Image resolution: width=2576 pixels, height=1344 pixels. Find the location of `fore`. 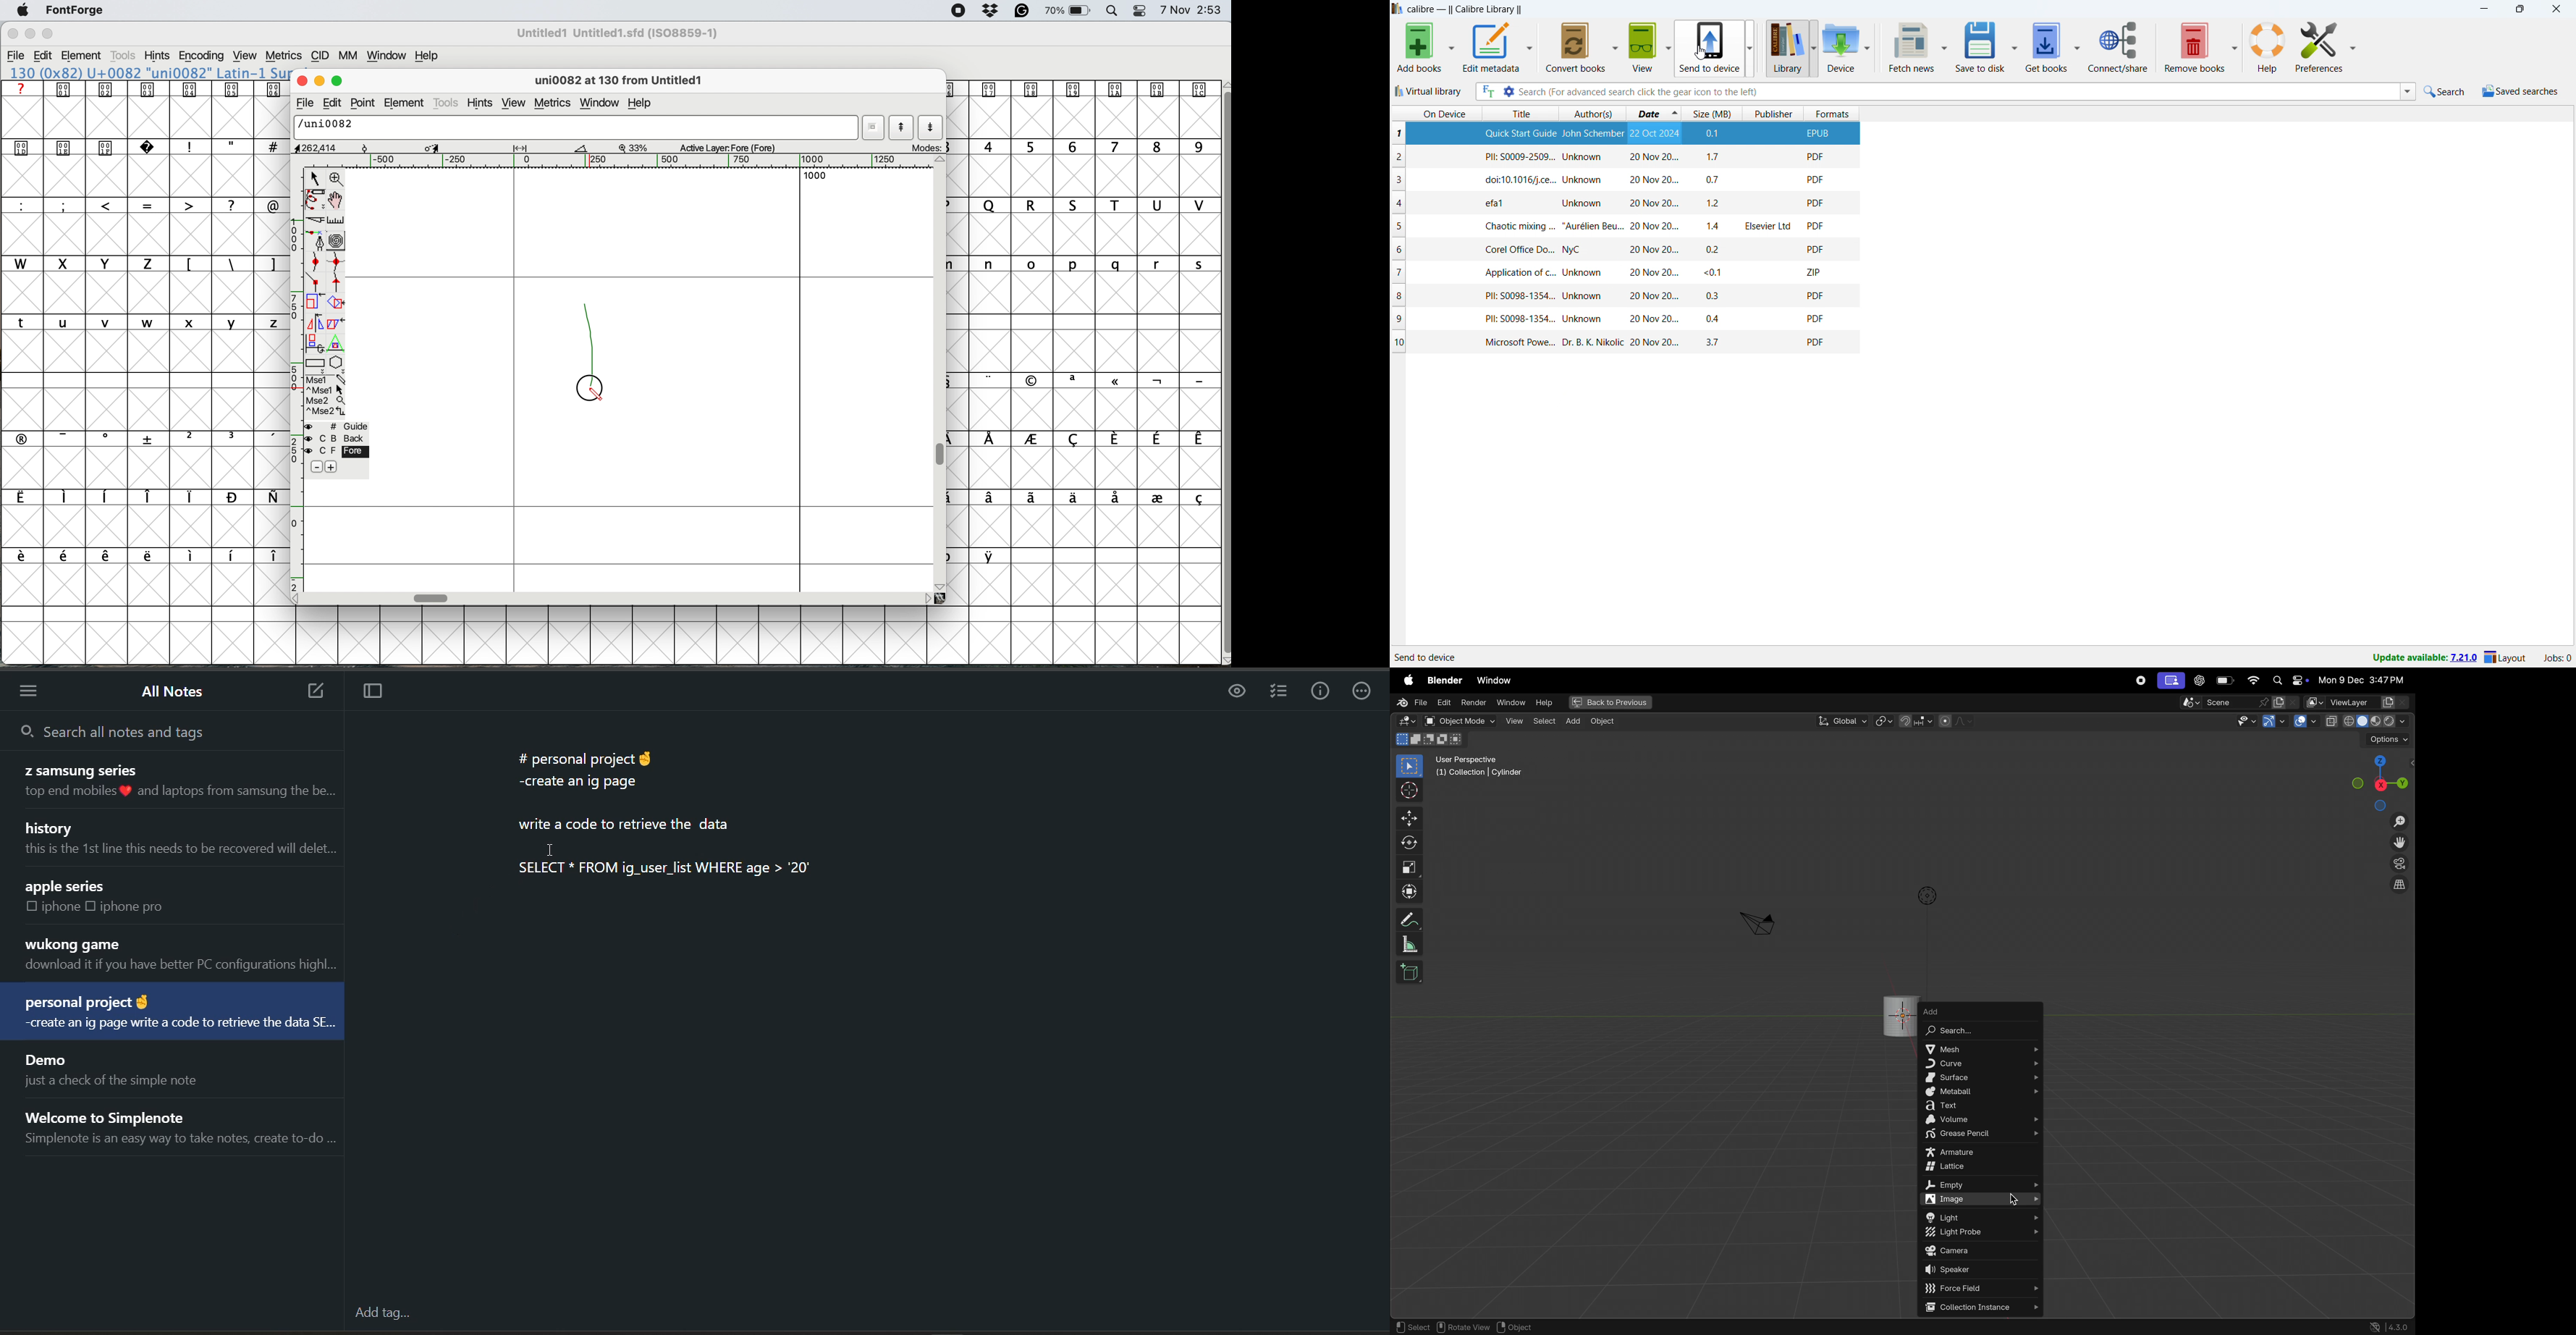

fore is located at coordinates (335, 452).